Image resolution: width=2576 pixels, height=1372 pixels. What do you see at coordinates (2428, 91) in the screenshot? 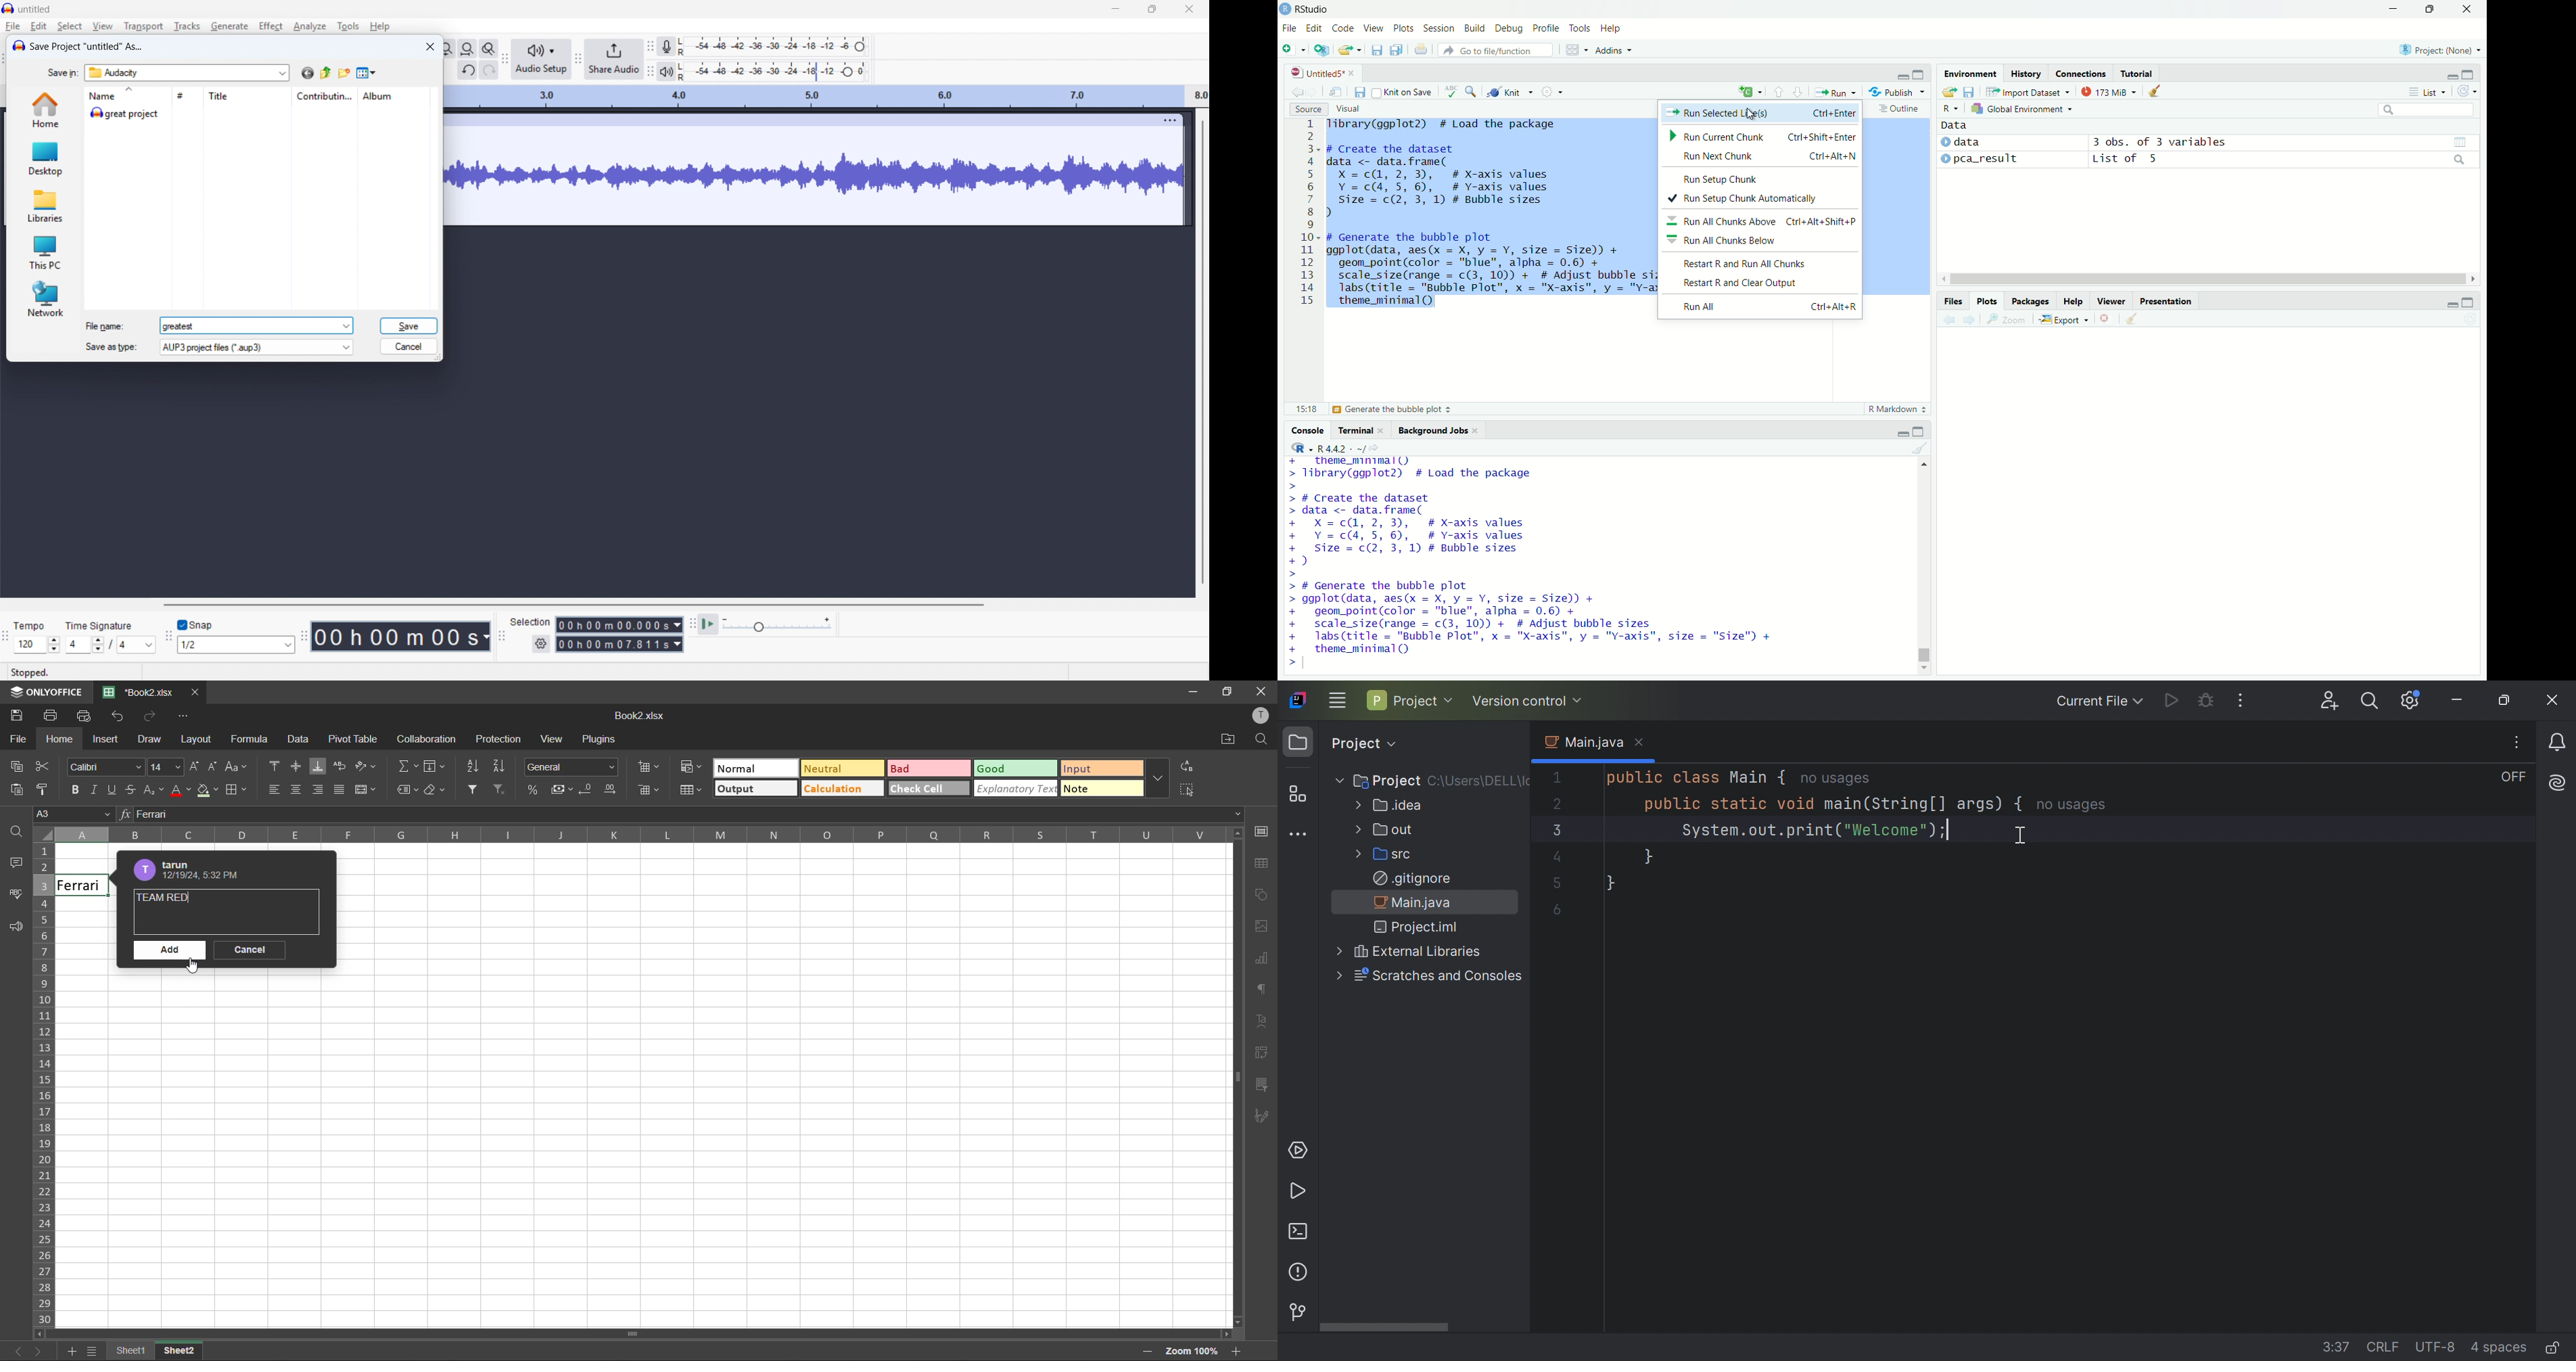
I see `list view` at bounding box center [2428, 91].